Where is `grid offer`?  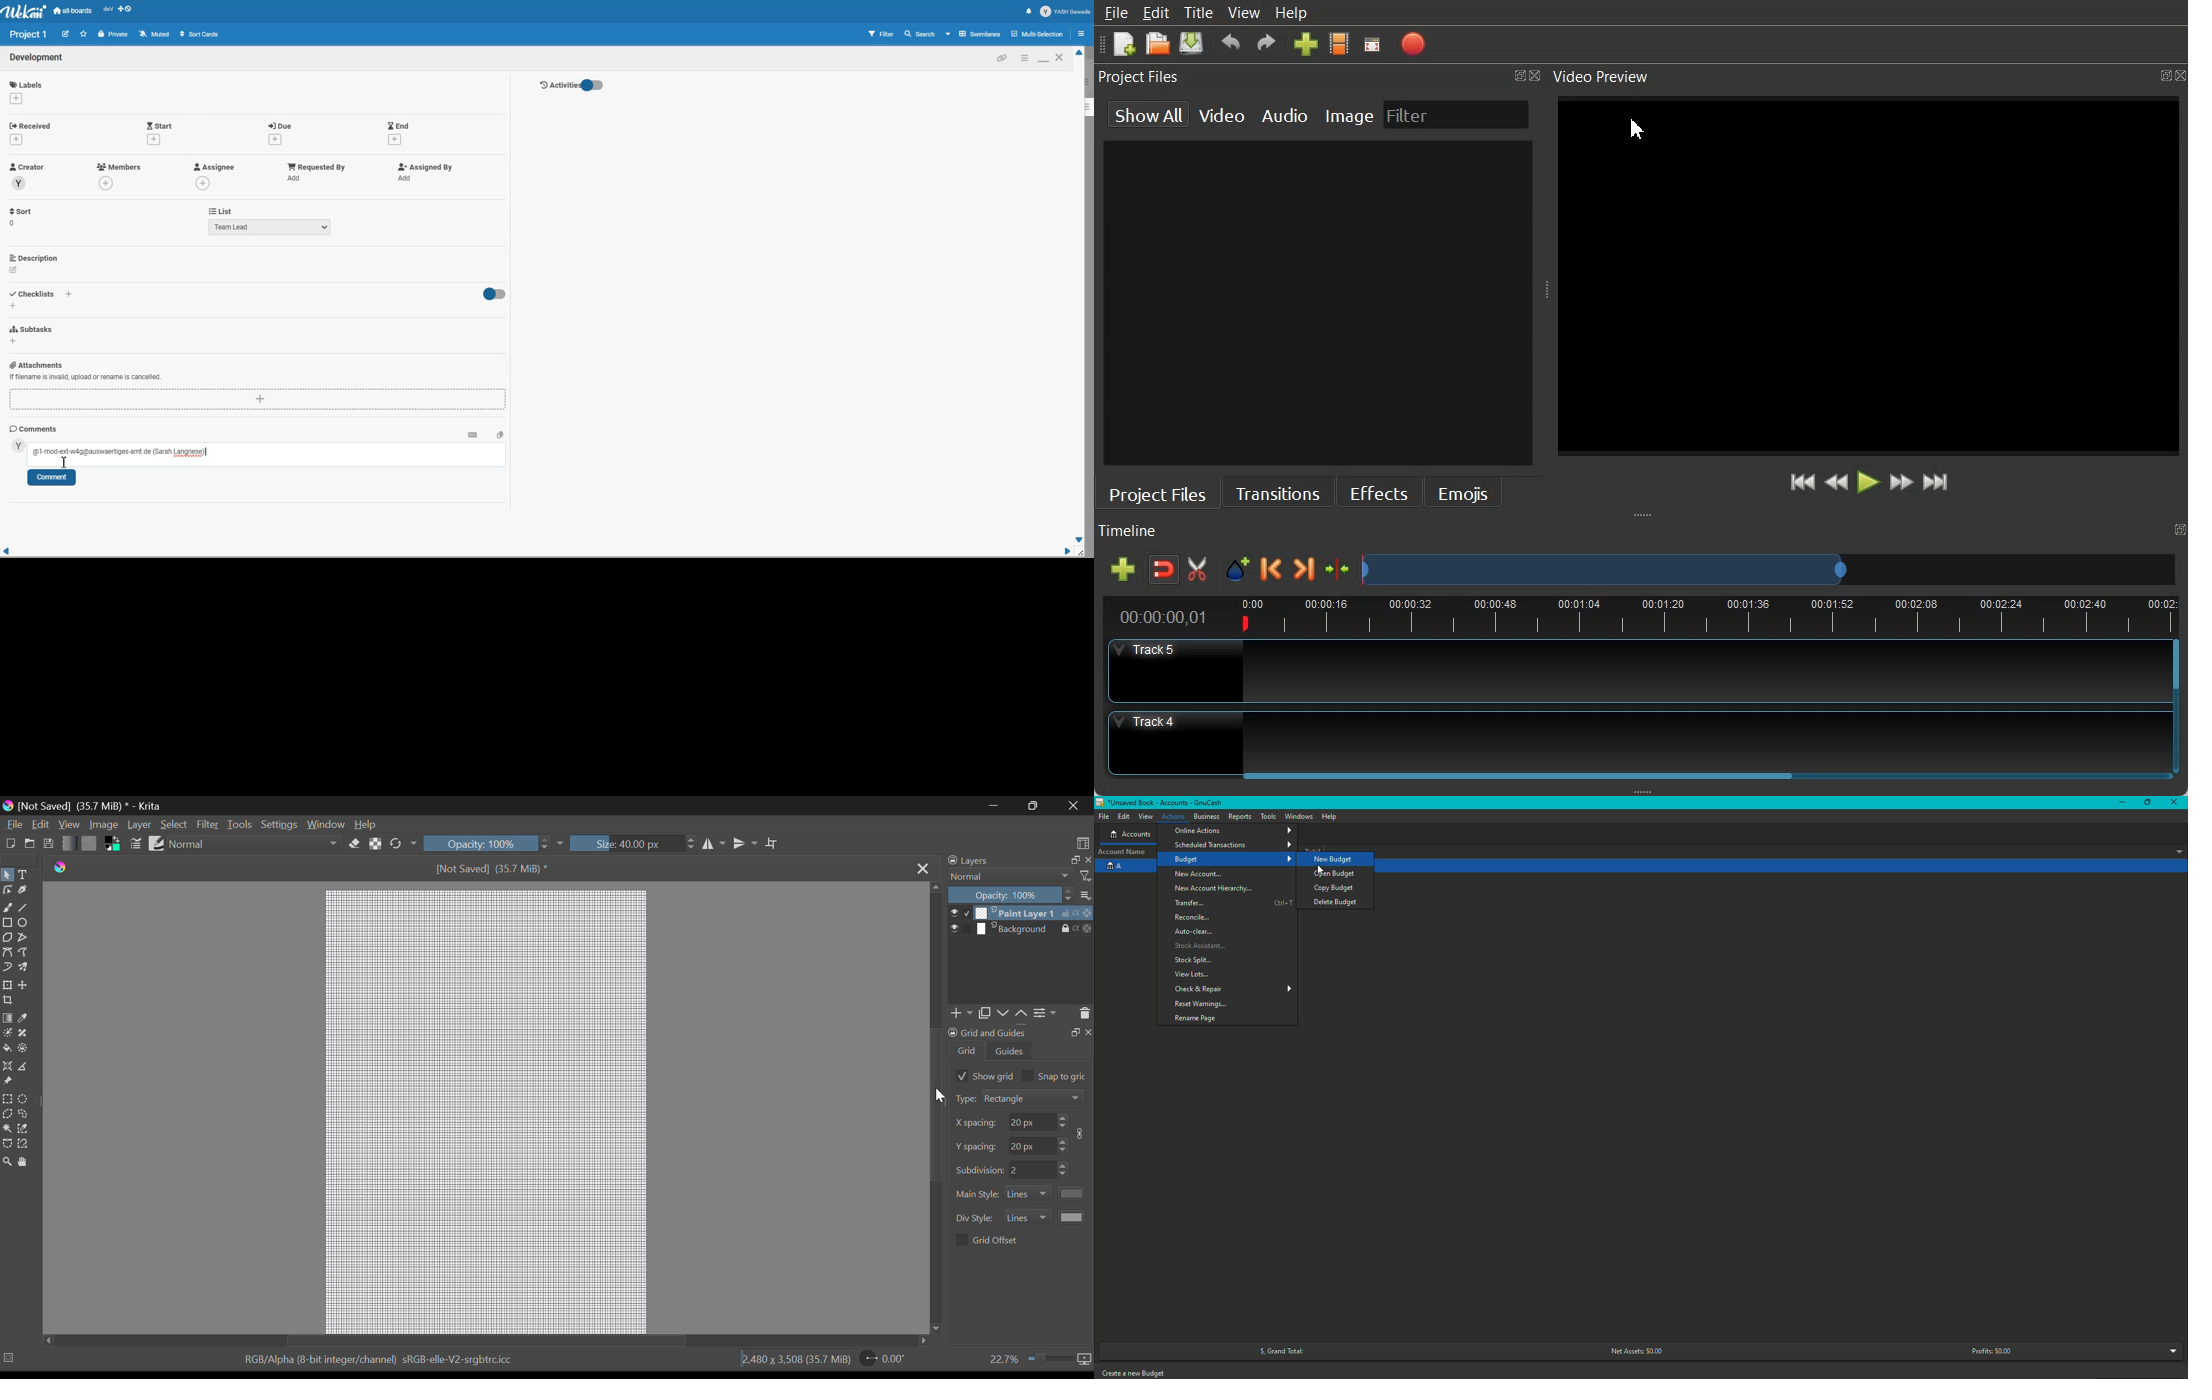 grid offer is located at coordinates (997, 1240).